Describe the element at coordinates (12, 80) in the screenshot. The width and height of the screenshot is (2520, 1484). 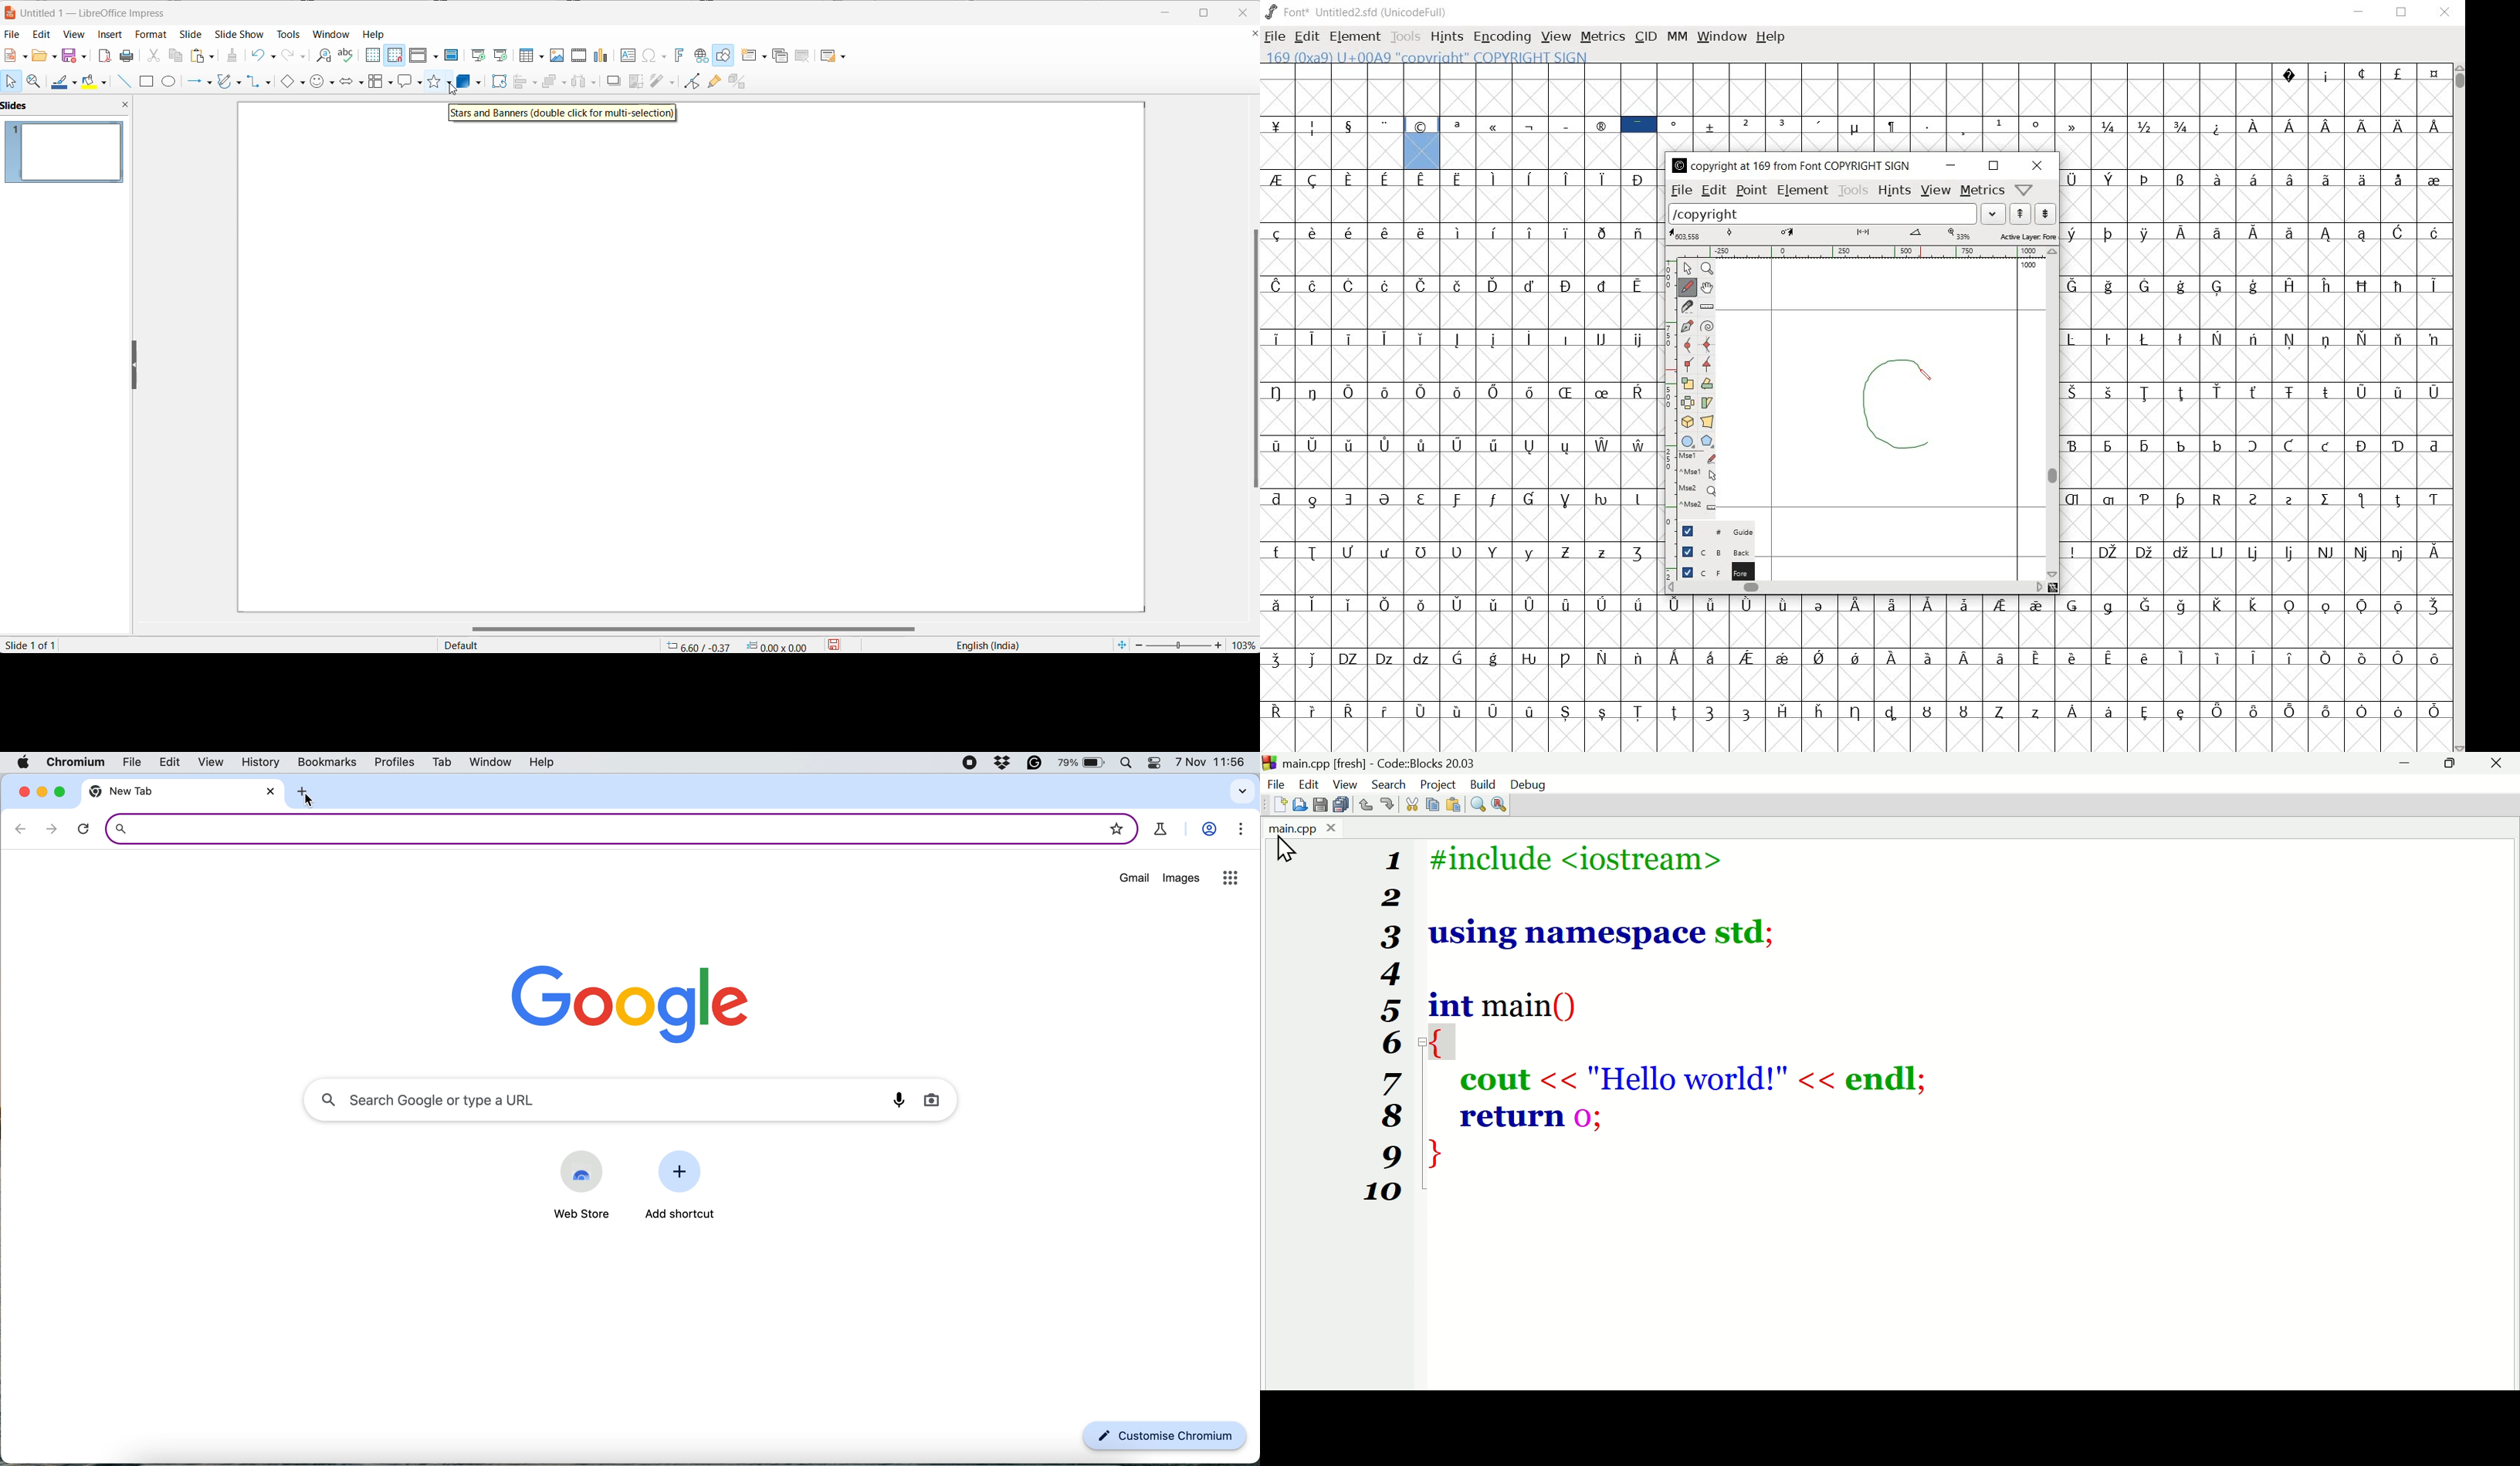
I see `select` at that location.